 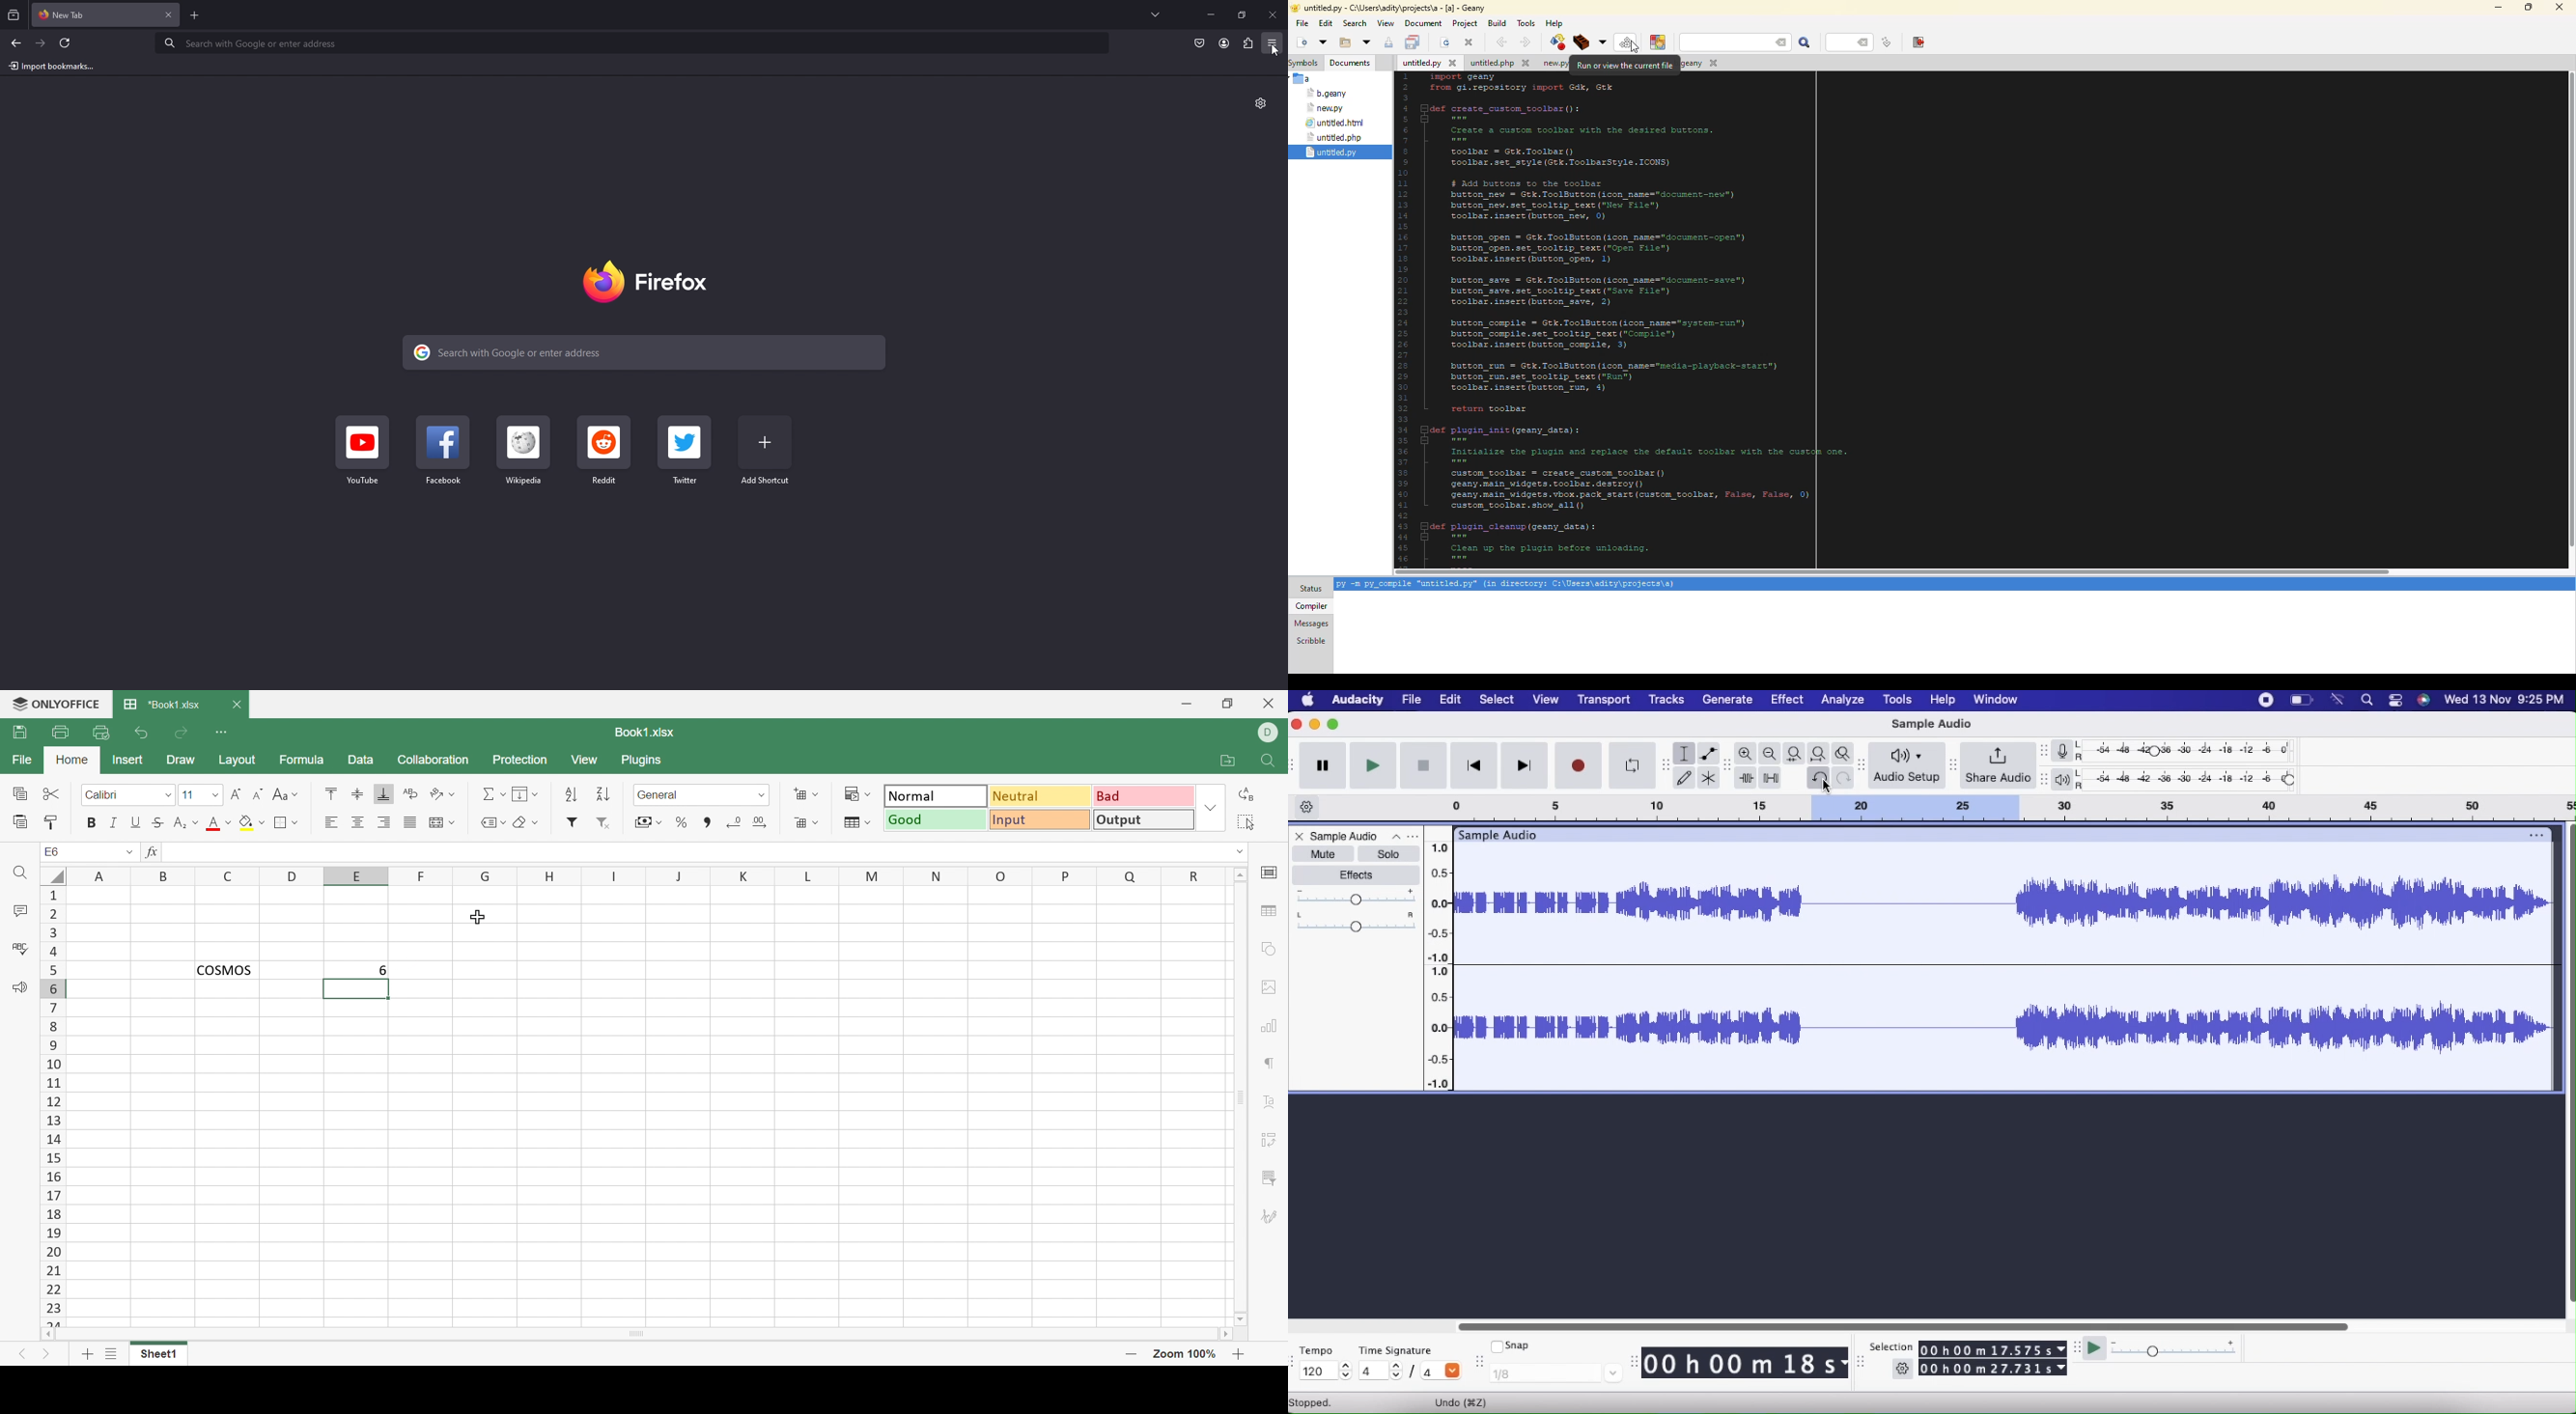 What do you see at coordinates (1299, 837) in the screenshot?
I see `Close` at bounding box center [1299, 837].